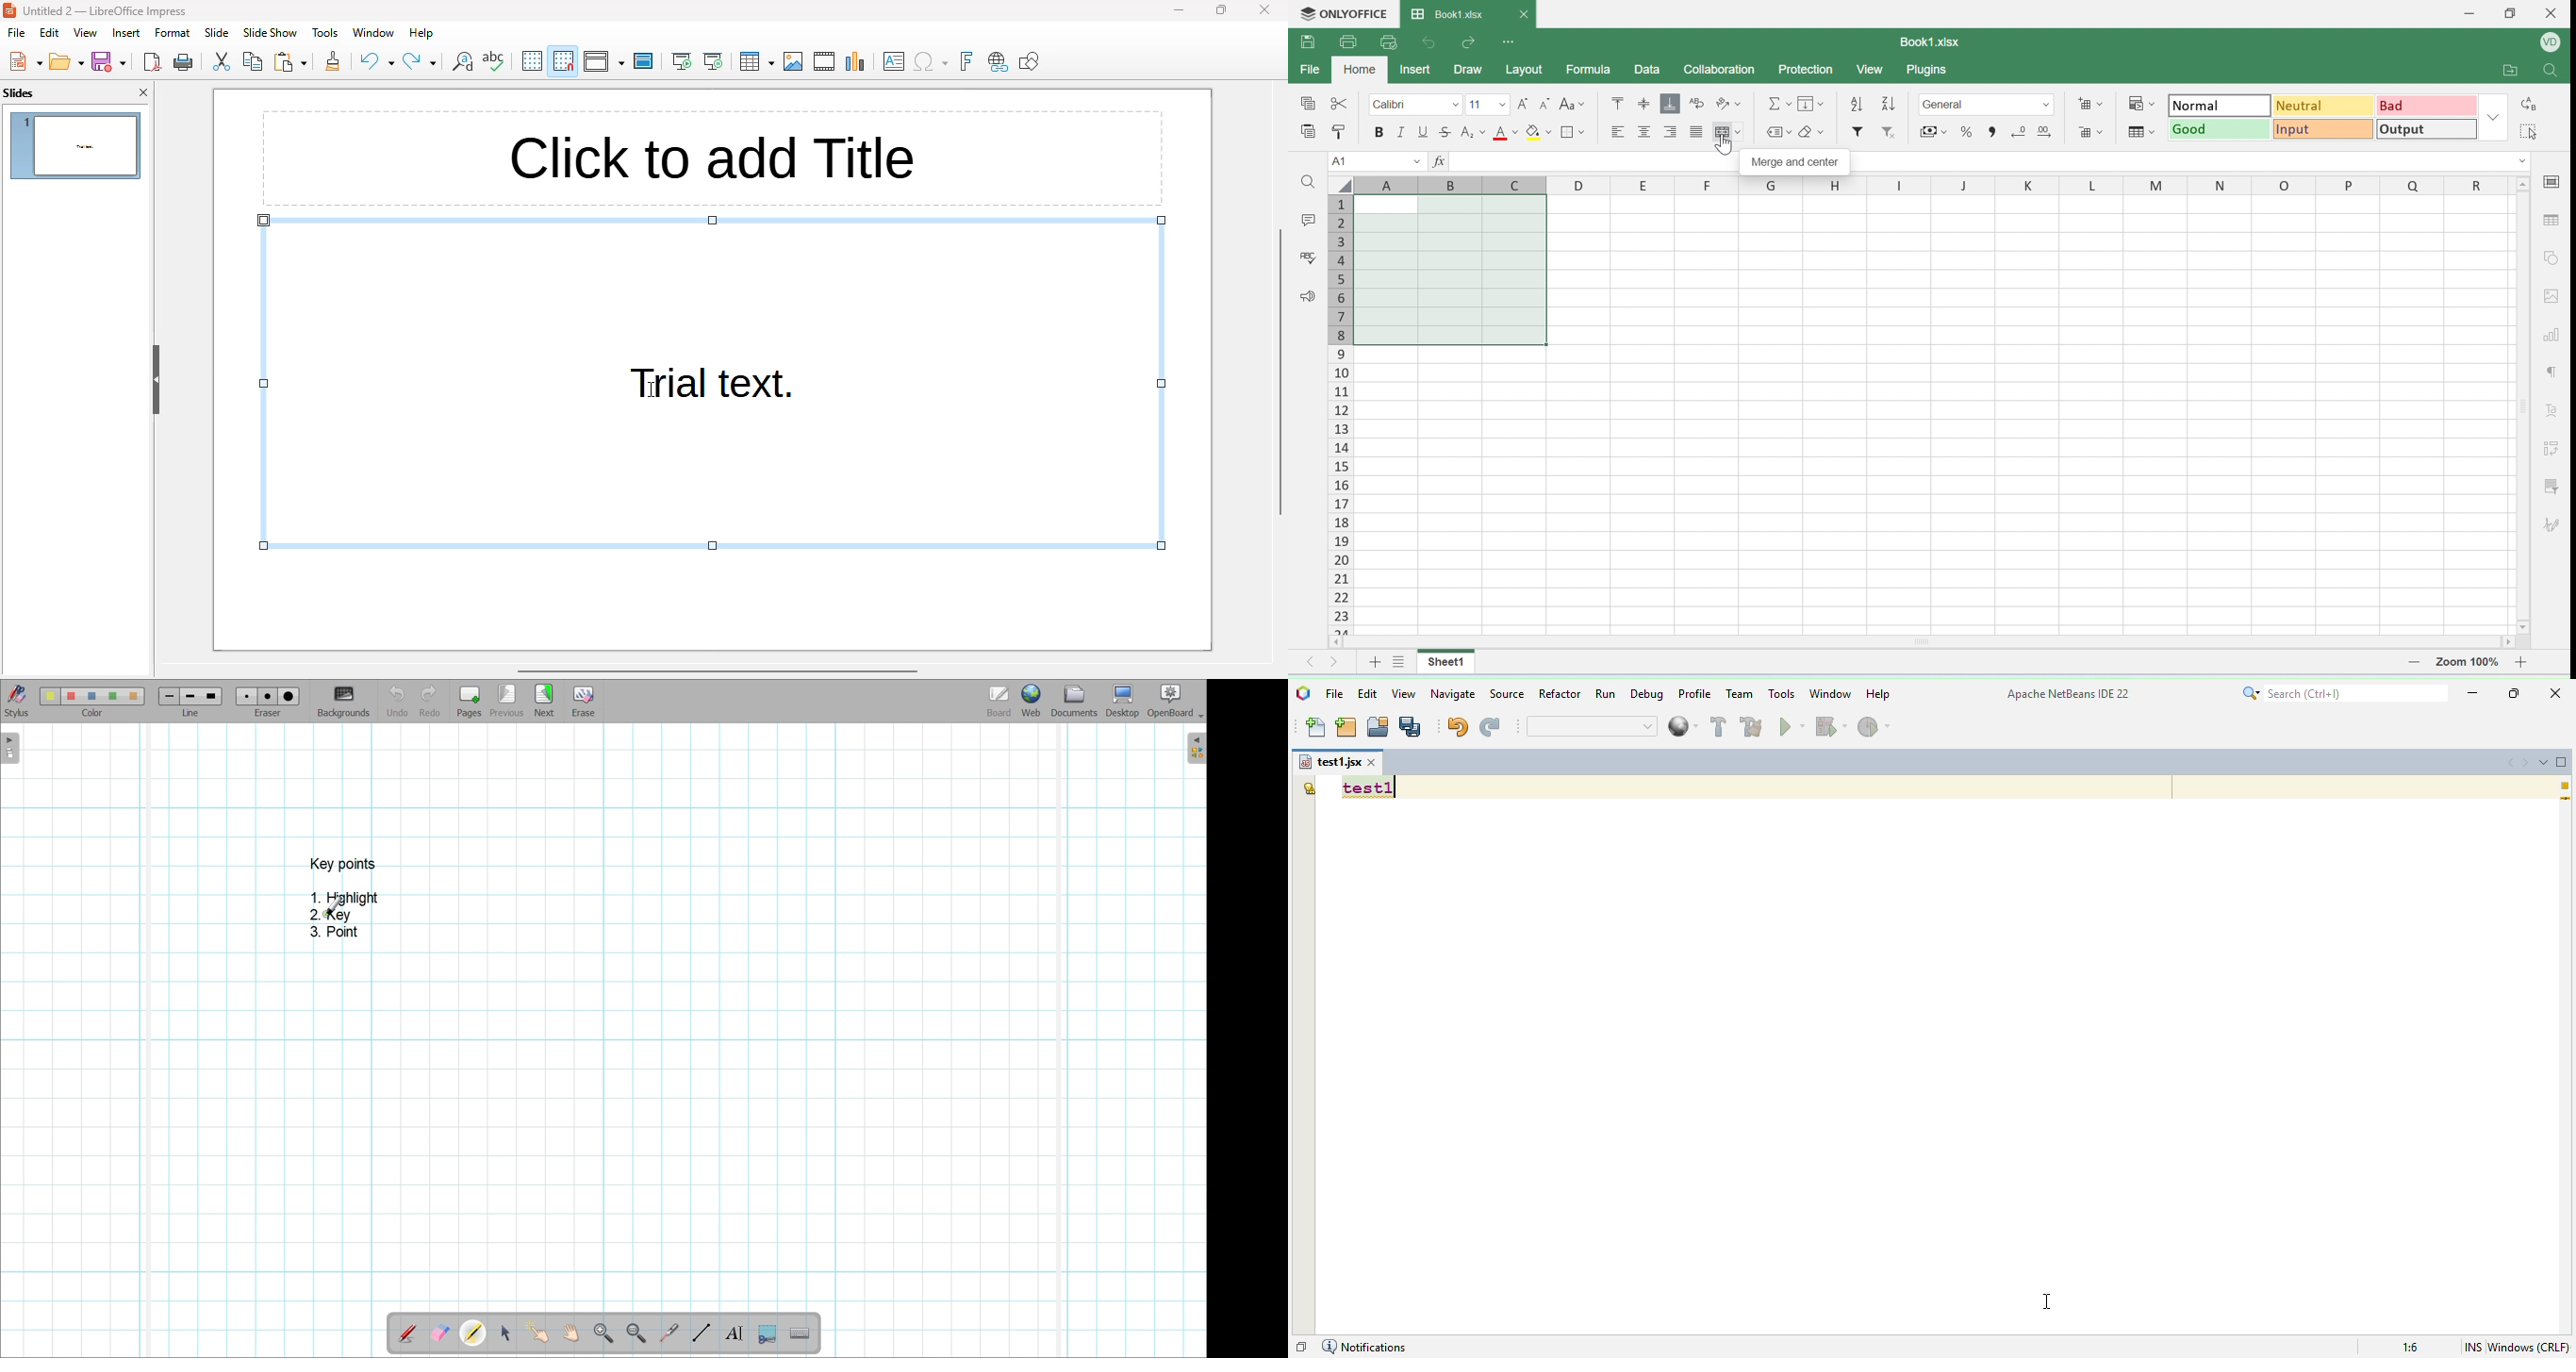 This screenshot has height=1372, width=2576. I want to click on table, so click(2554, 224).